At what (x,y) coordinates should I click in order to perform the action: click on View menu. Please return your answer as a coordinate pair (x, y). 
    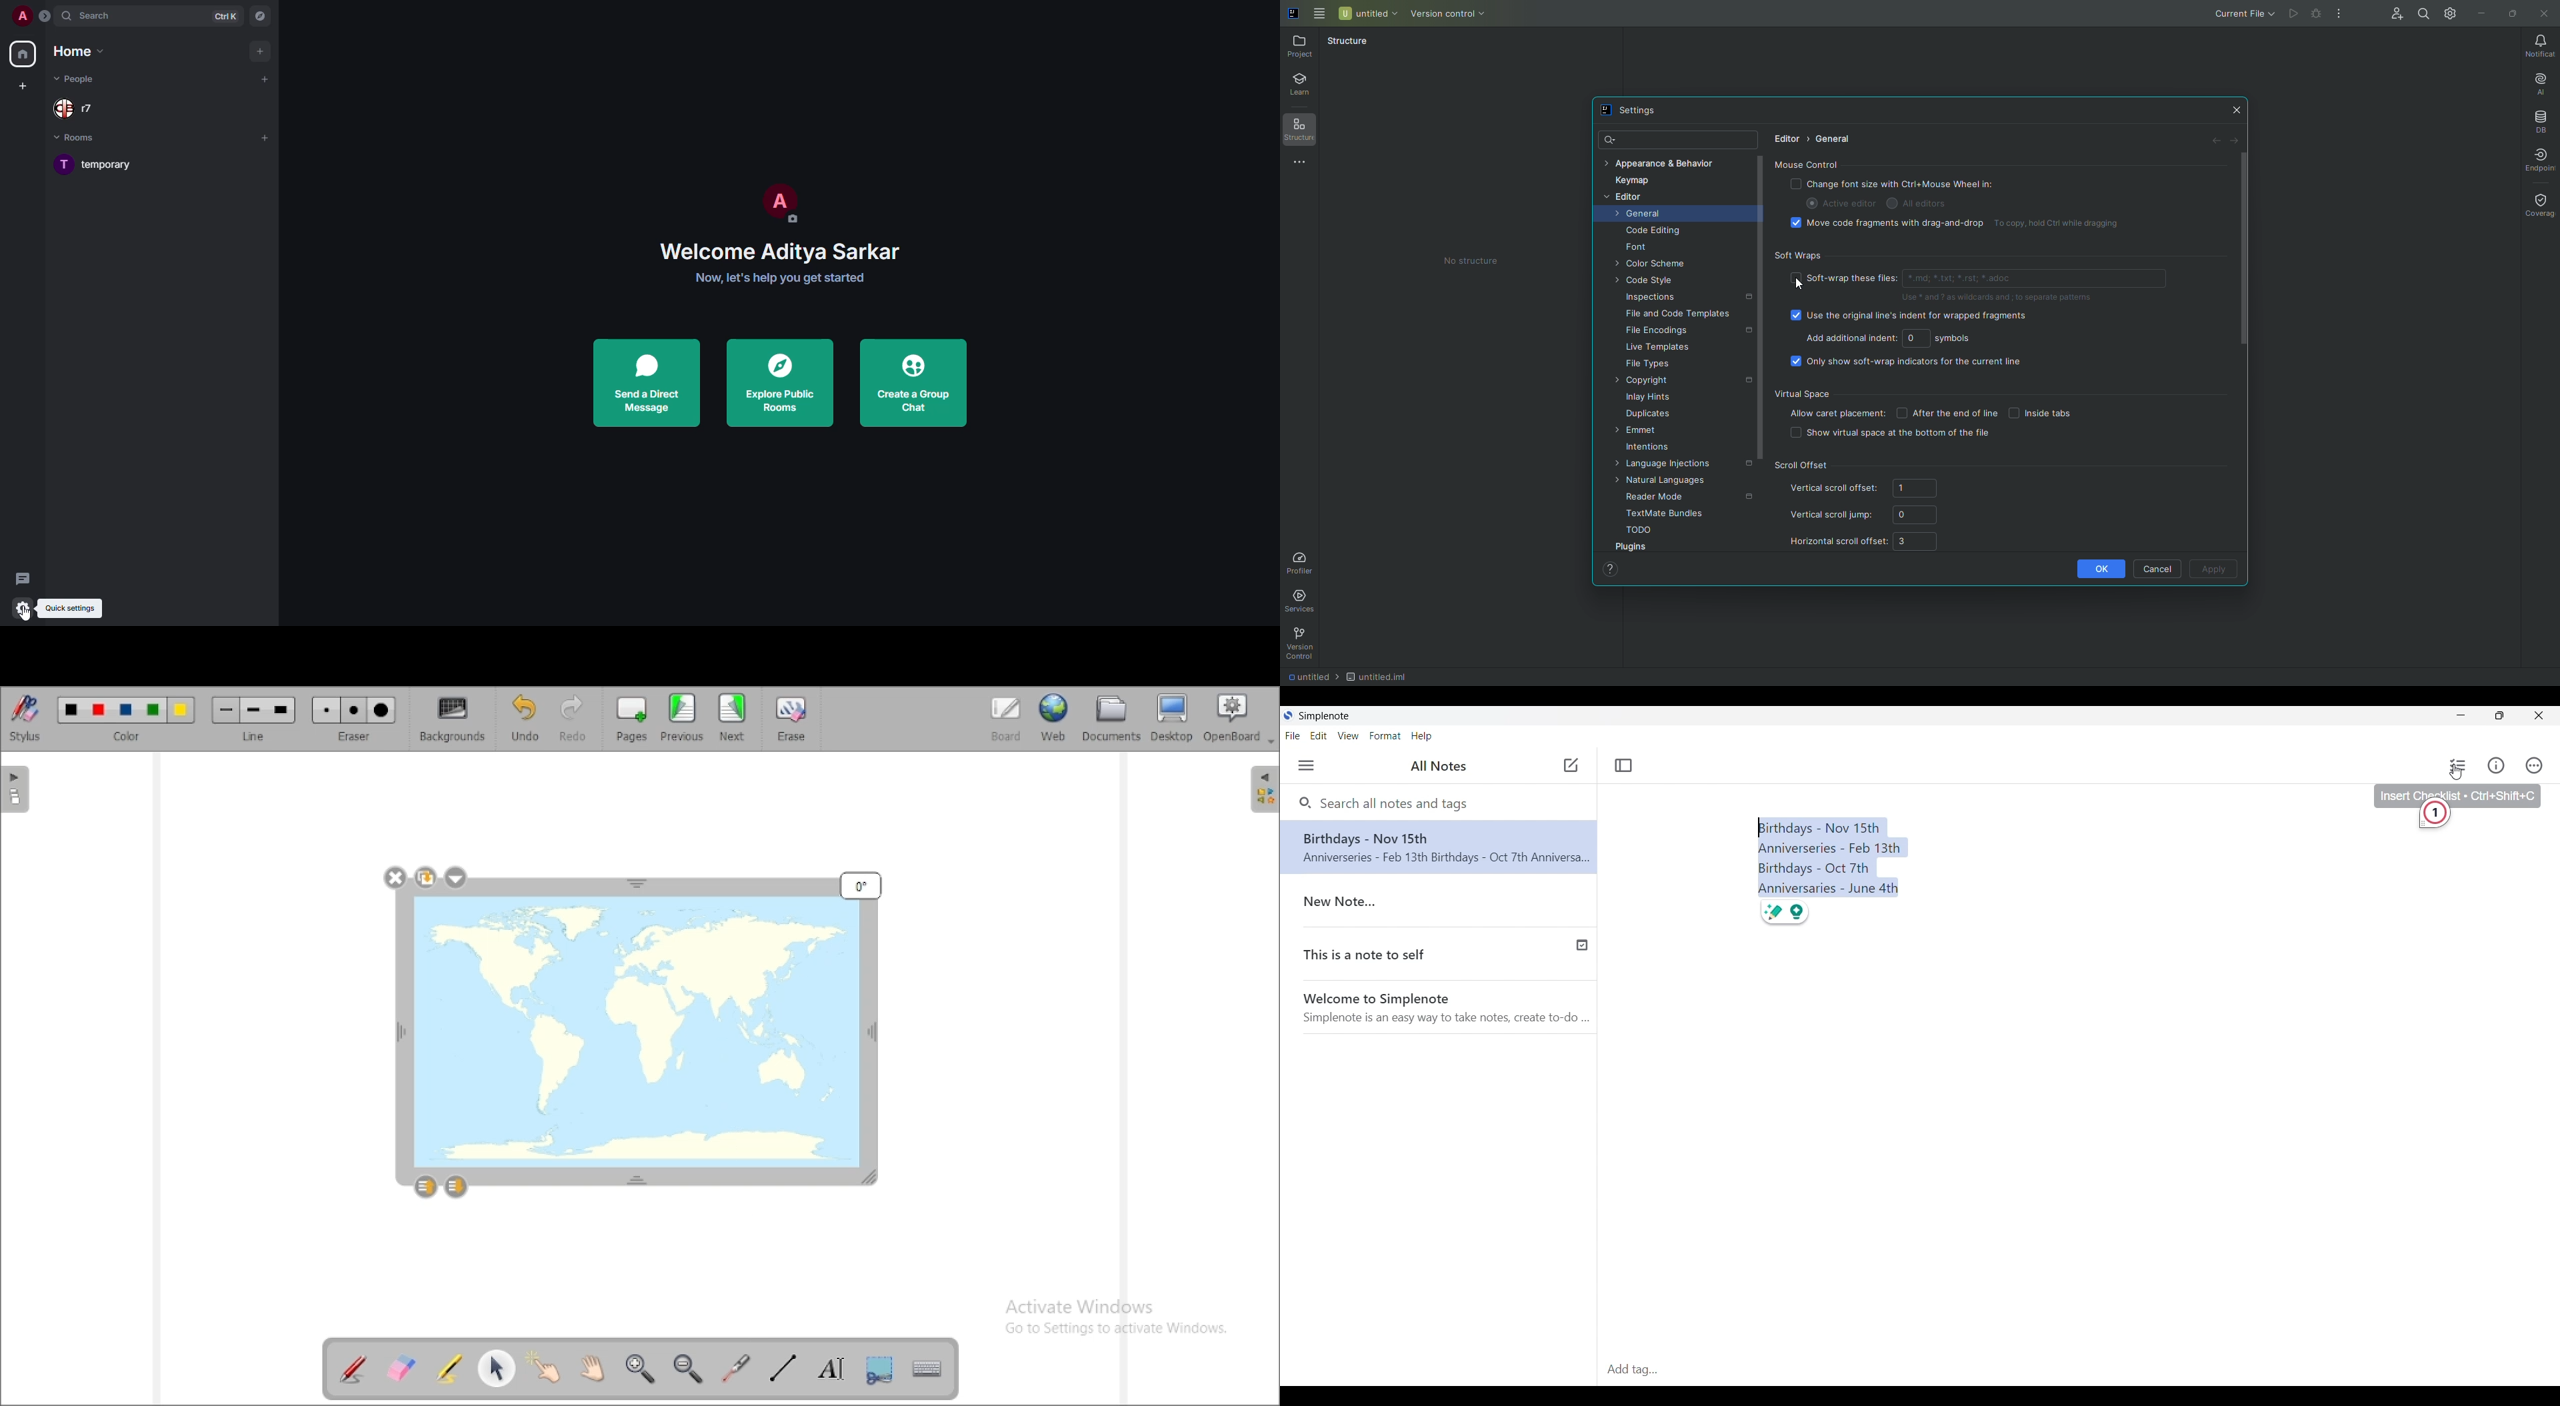
    Looking at the image, I should click on (1349, 735).